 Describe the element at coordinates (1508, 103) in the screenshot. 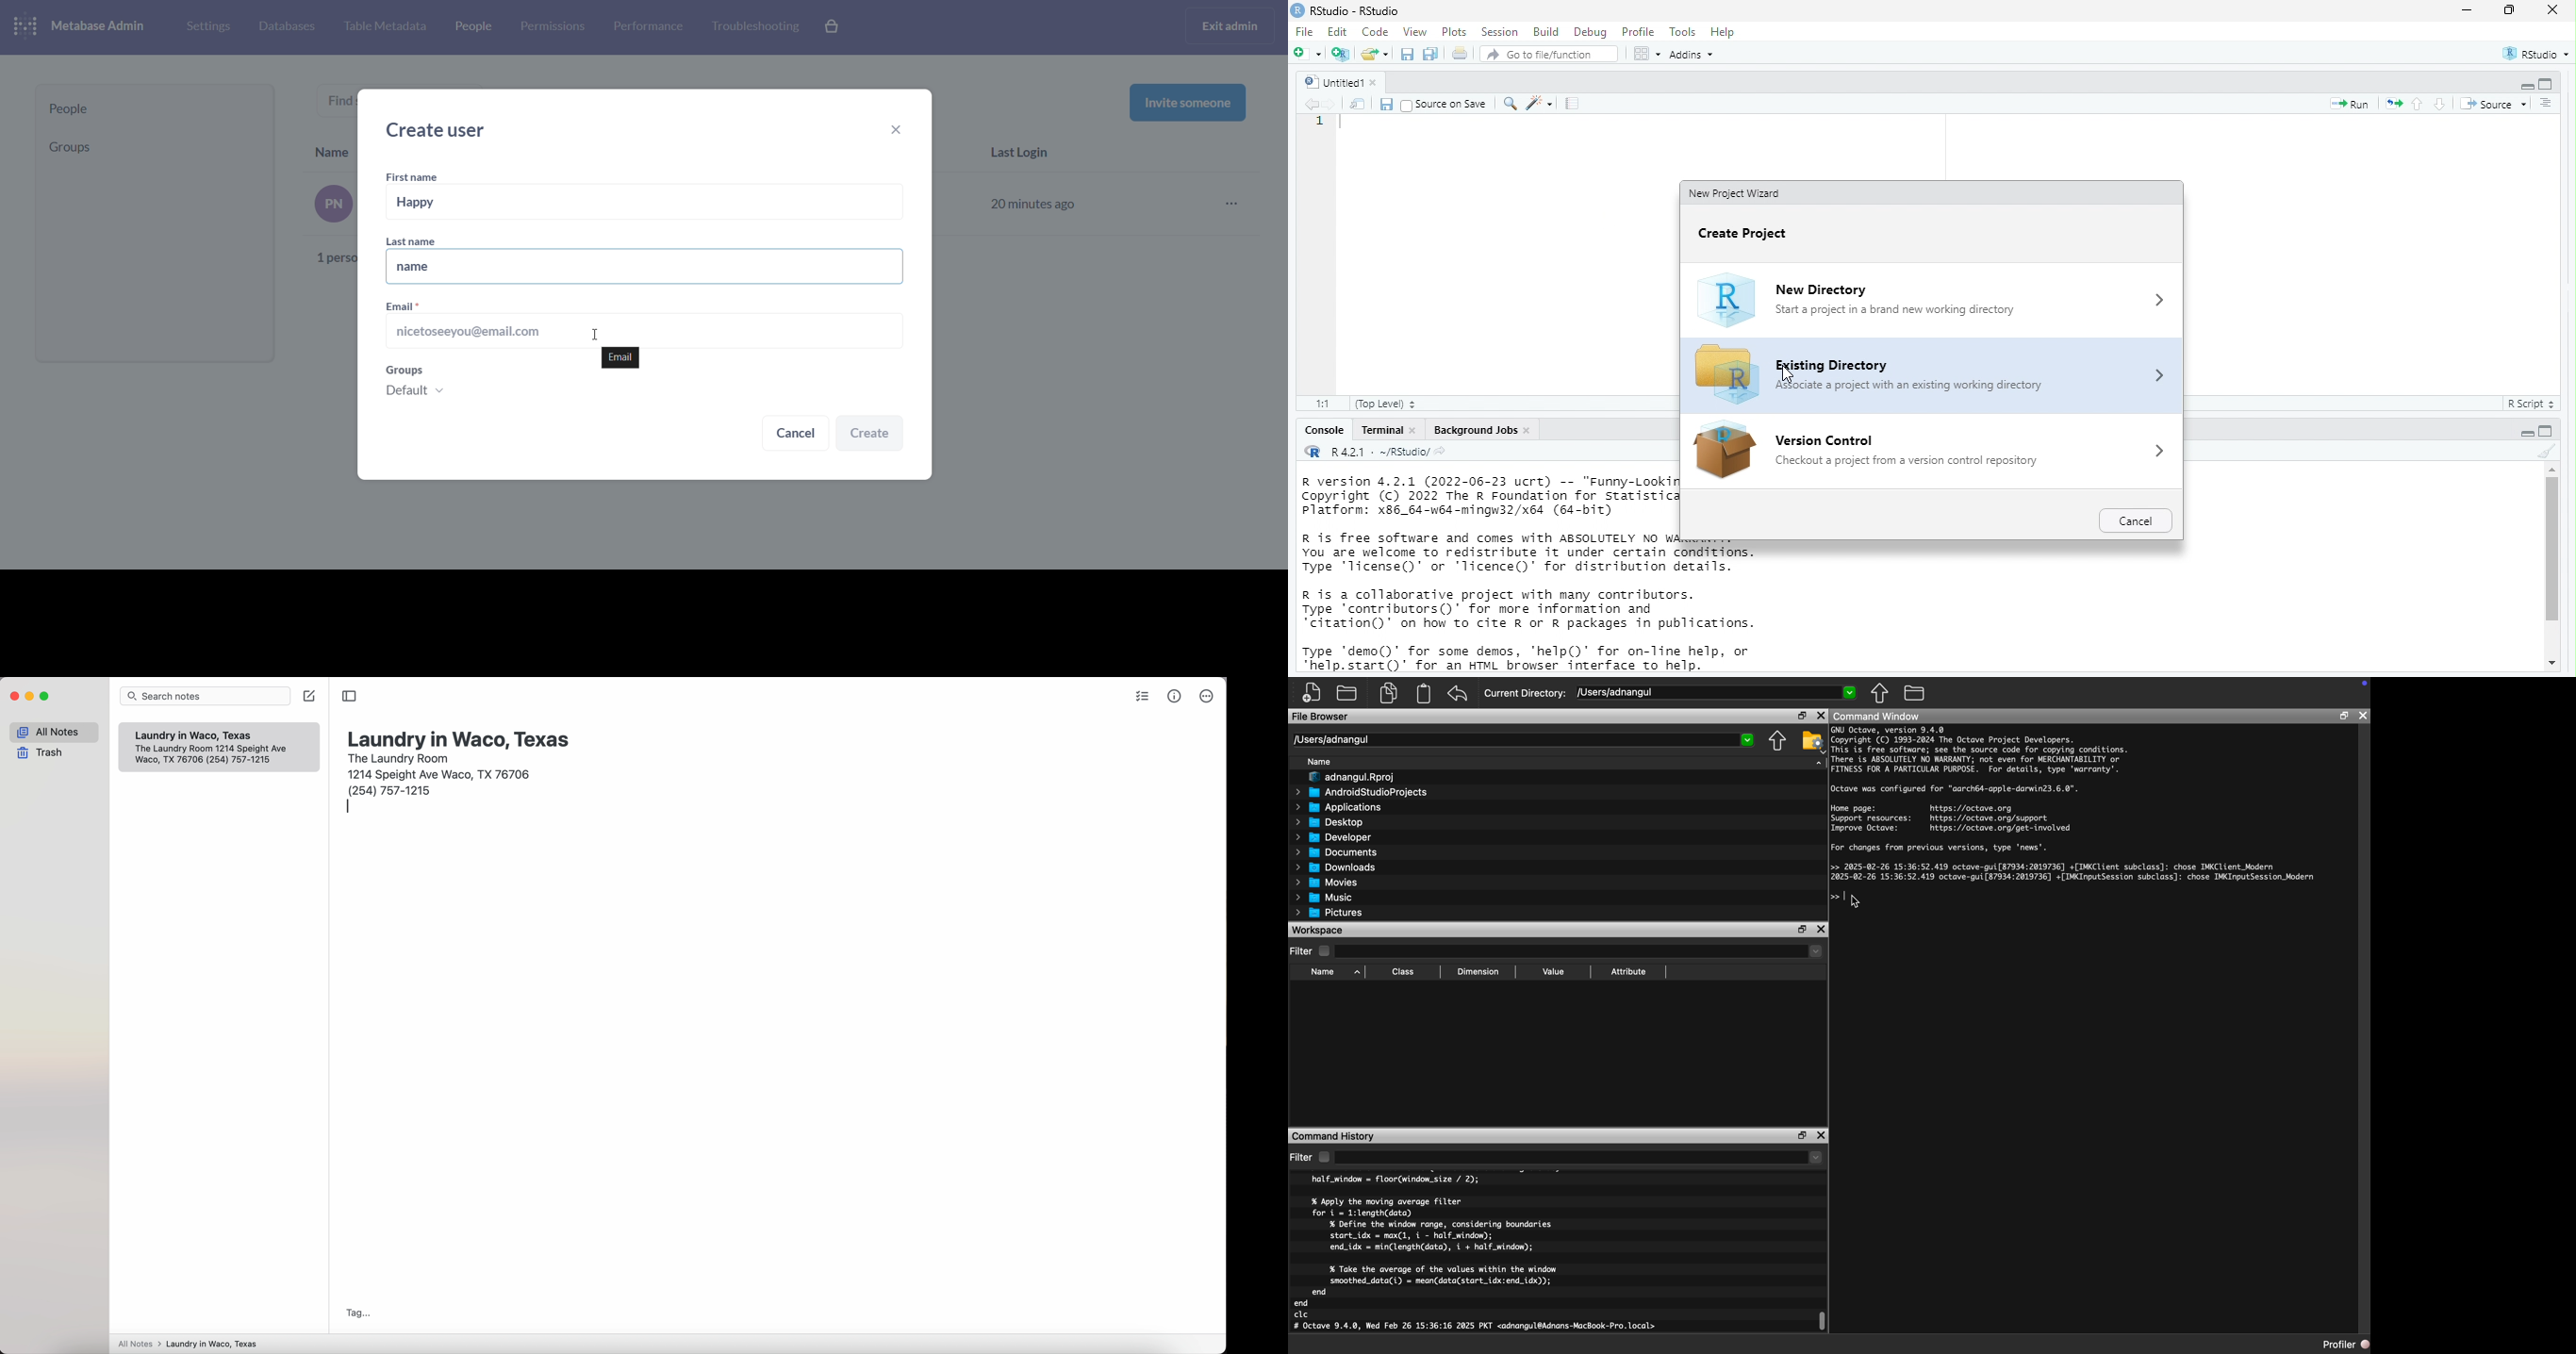

I see `find/replace` at that location.